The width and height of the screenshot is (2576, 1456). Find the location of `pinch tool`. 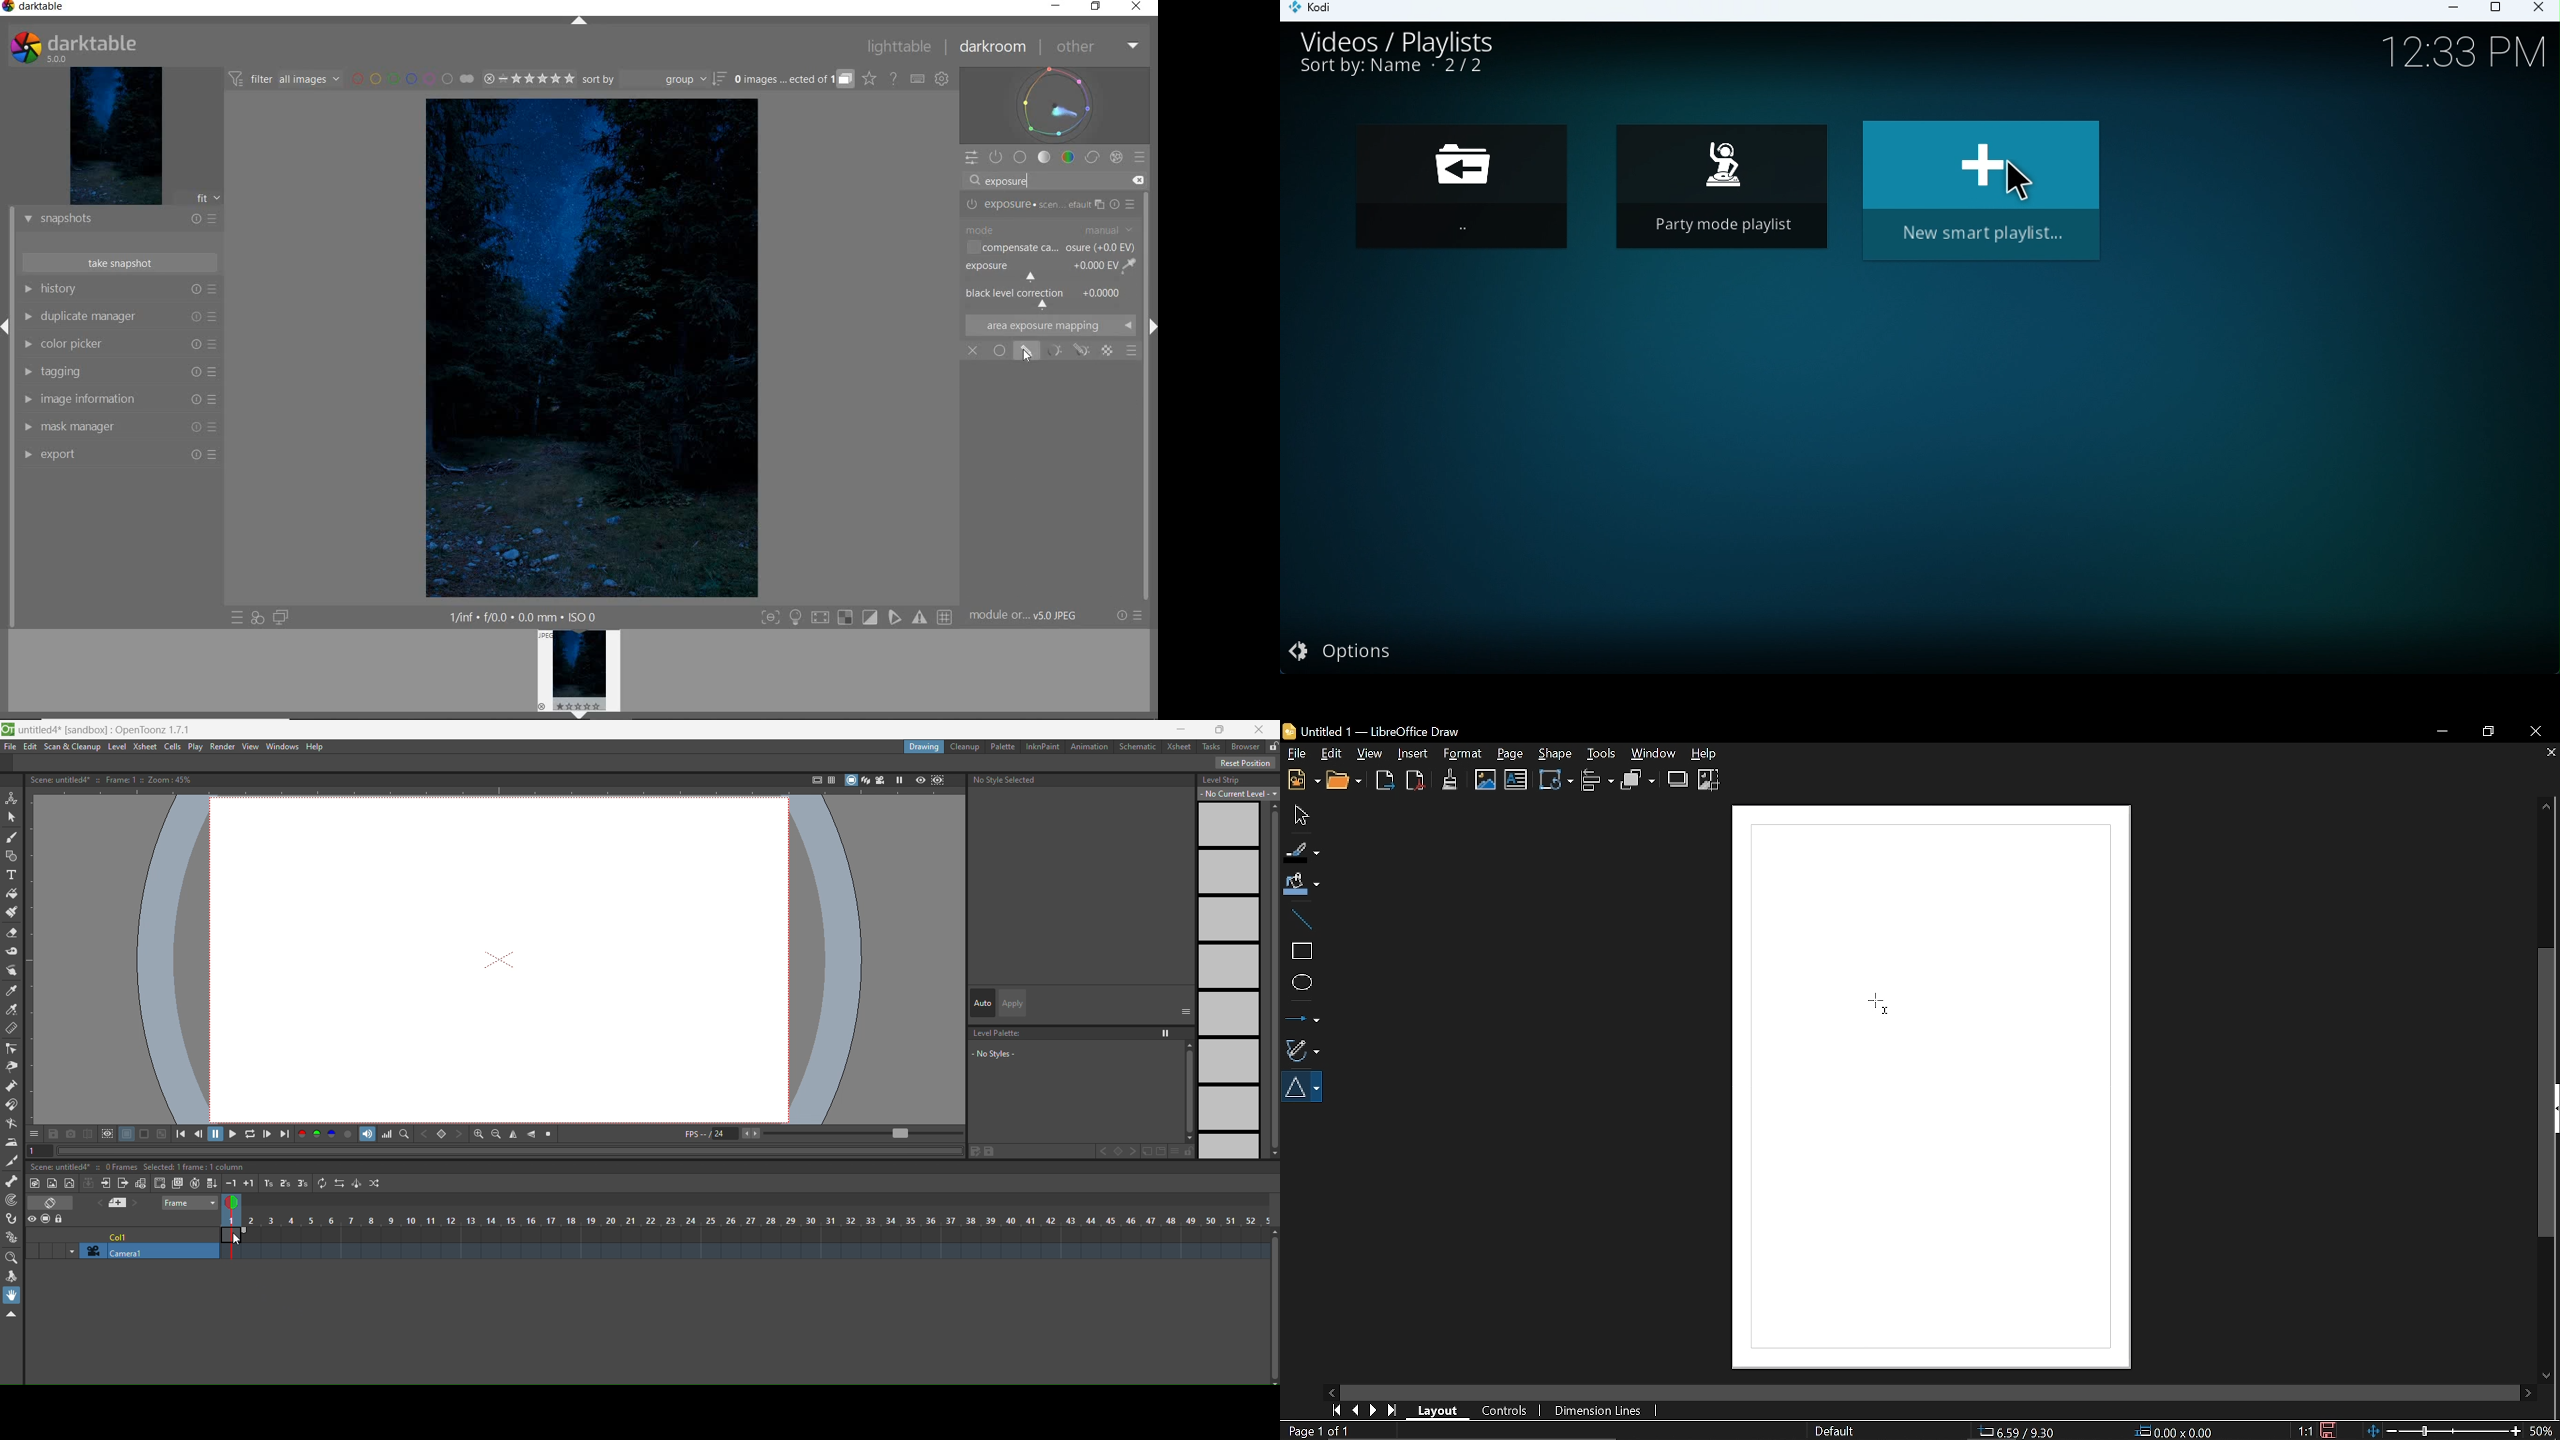

pinch tool is located at coordinates (11, 1067).